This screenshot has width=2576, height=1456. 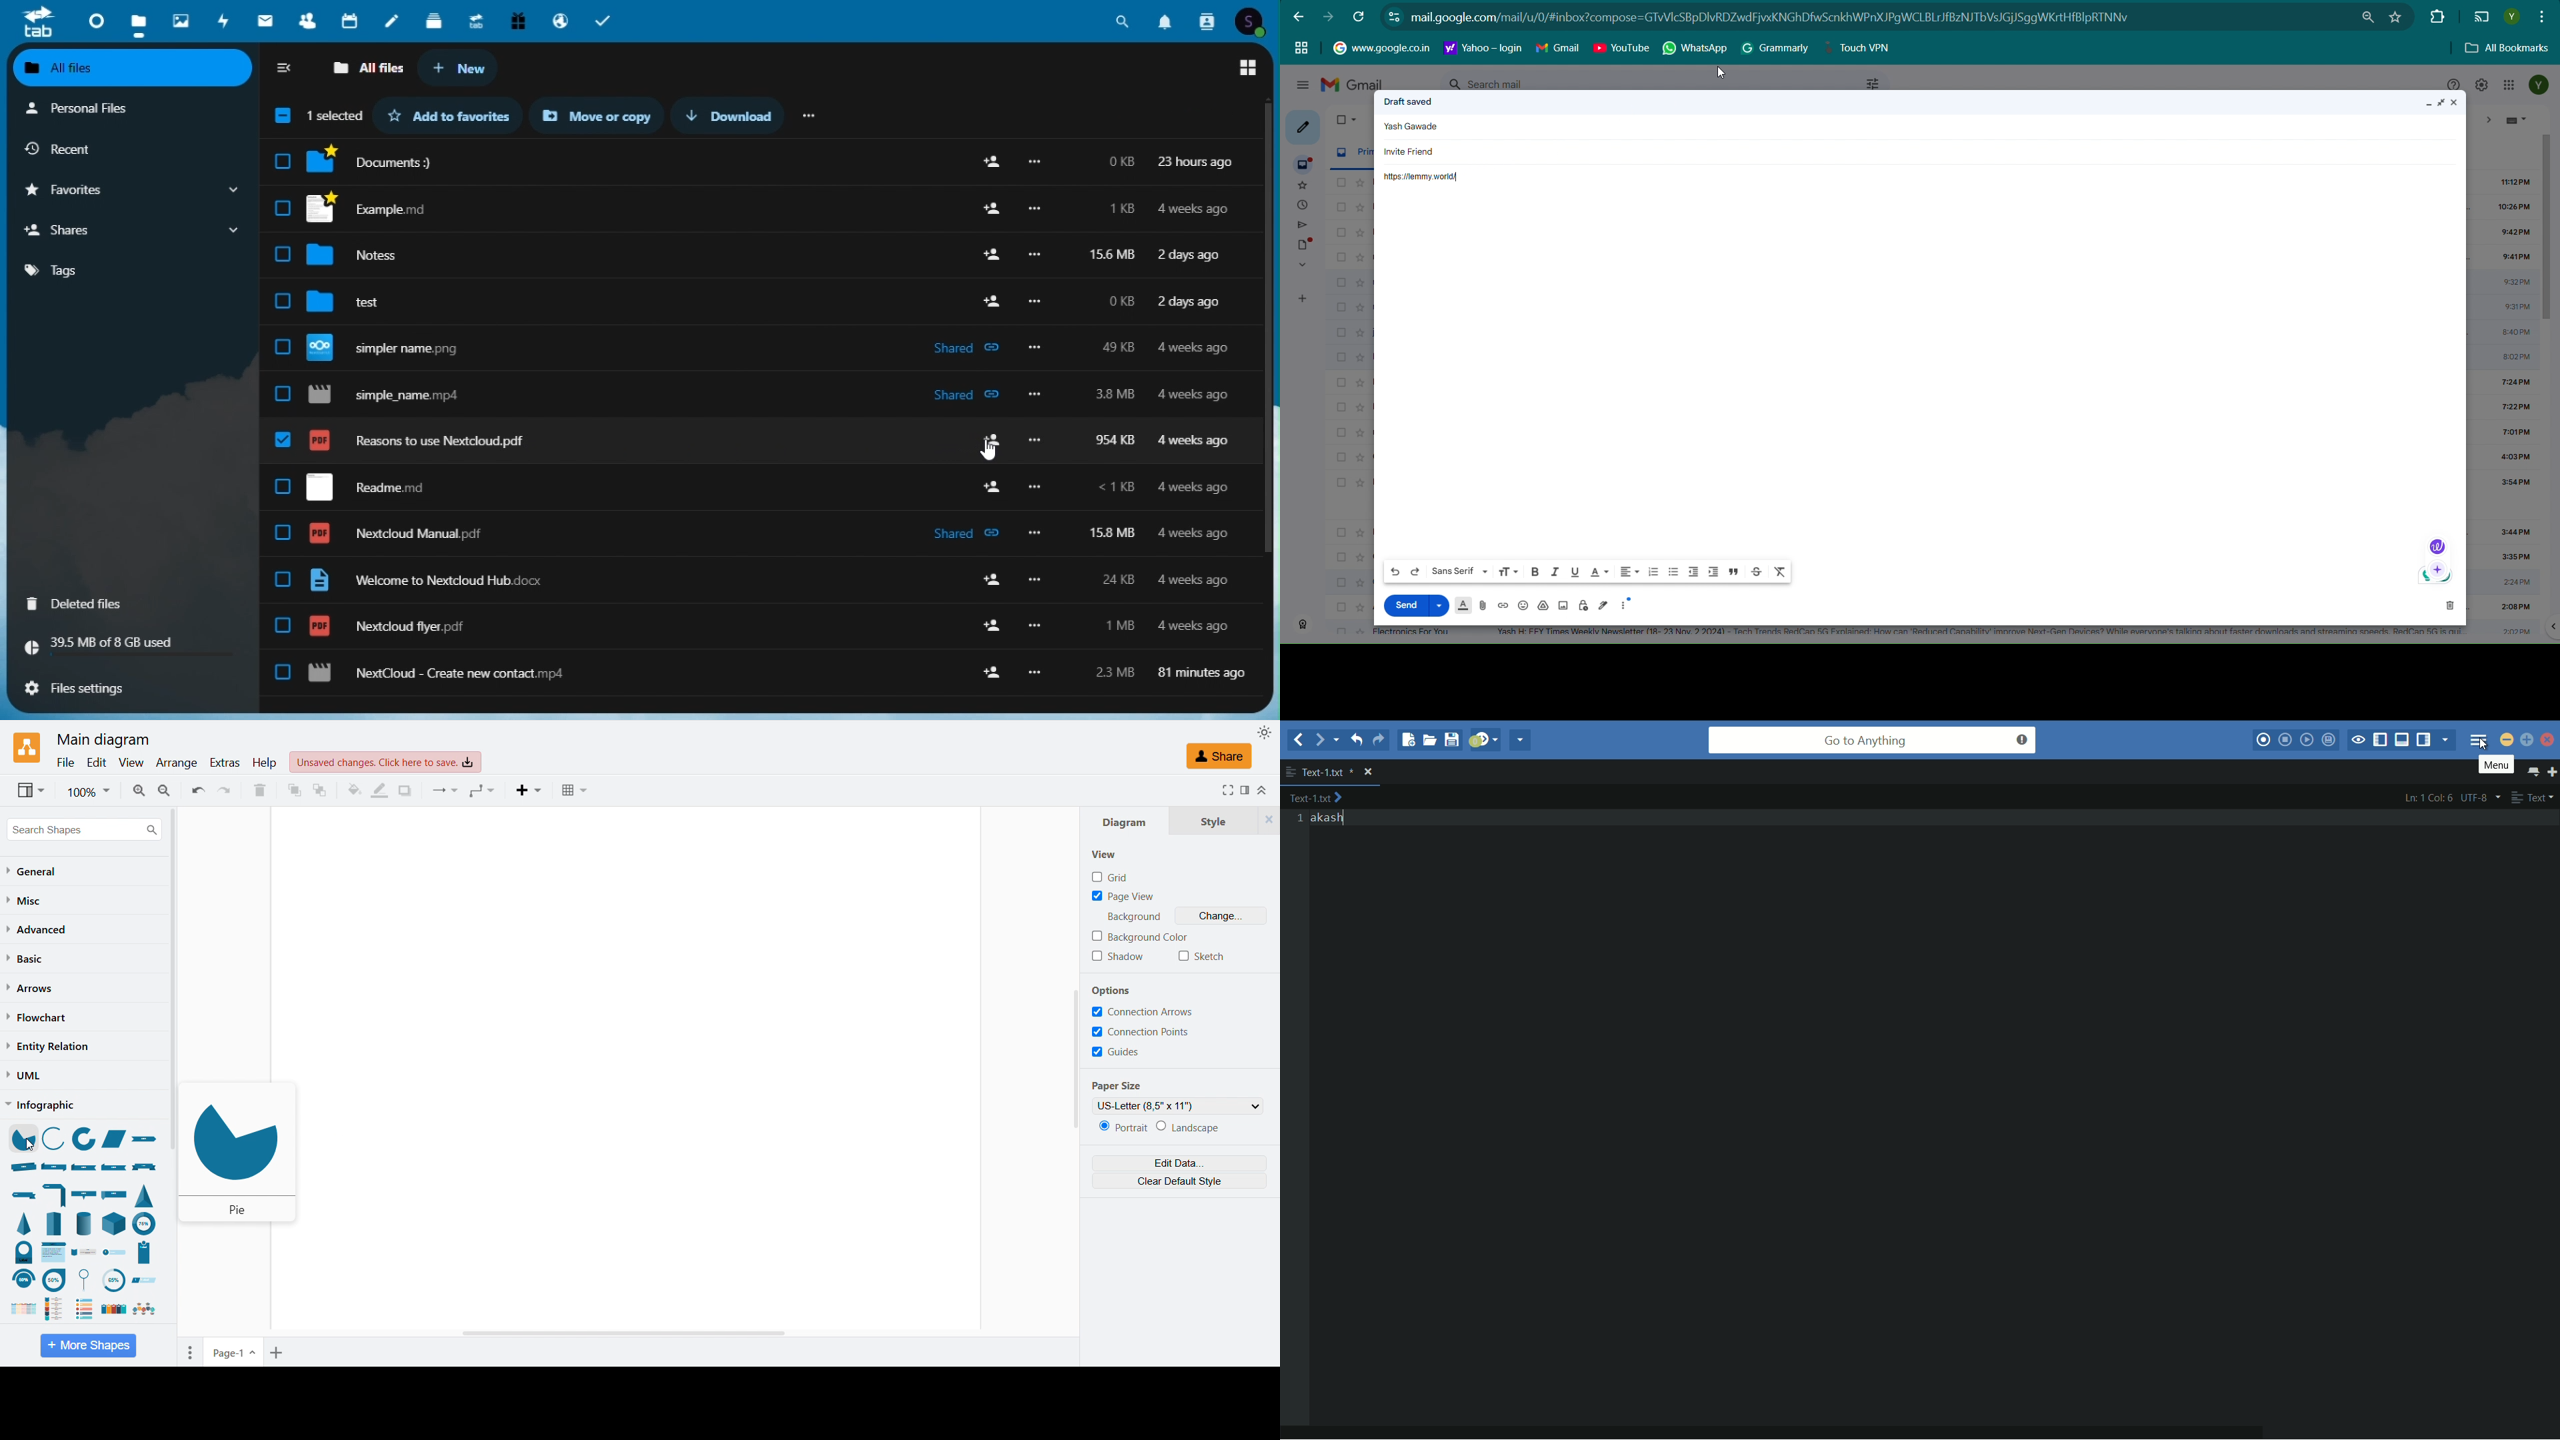 I want to click on chevron list, so click(x=22, y=1310).